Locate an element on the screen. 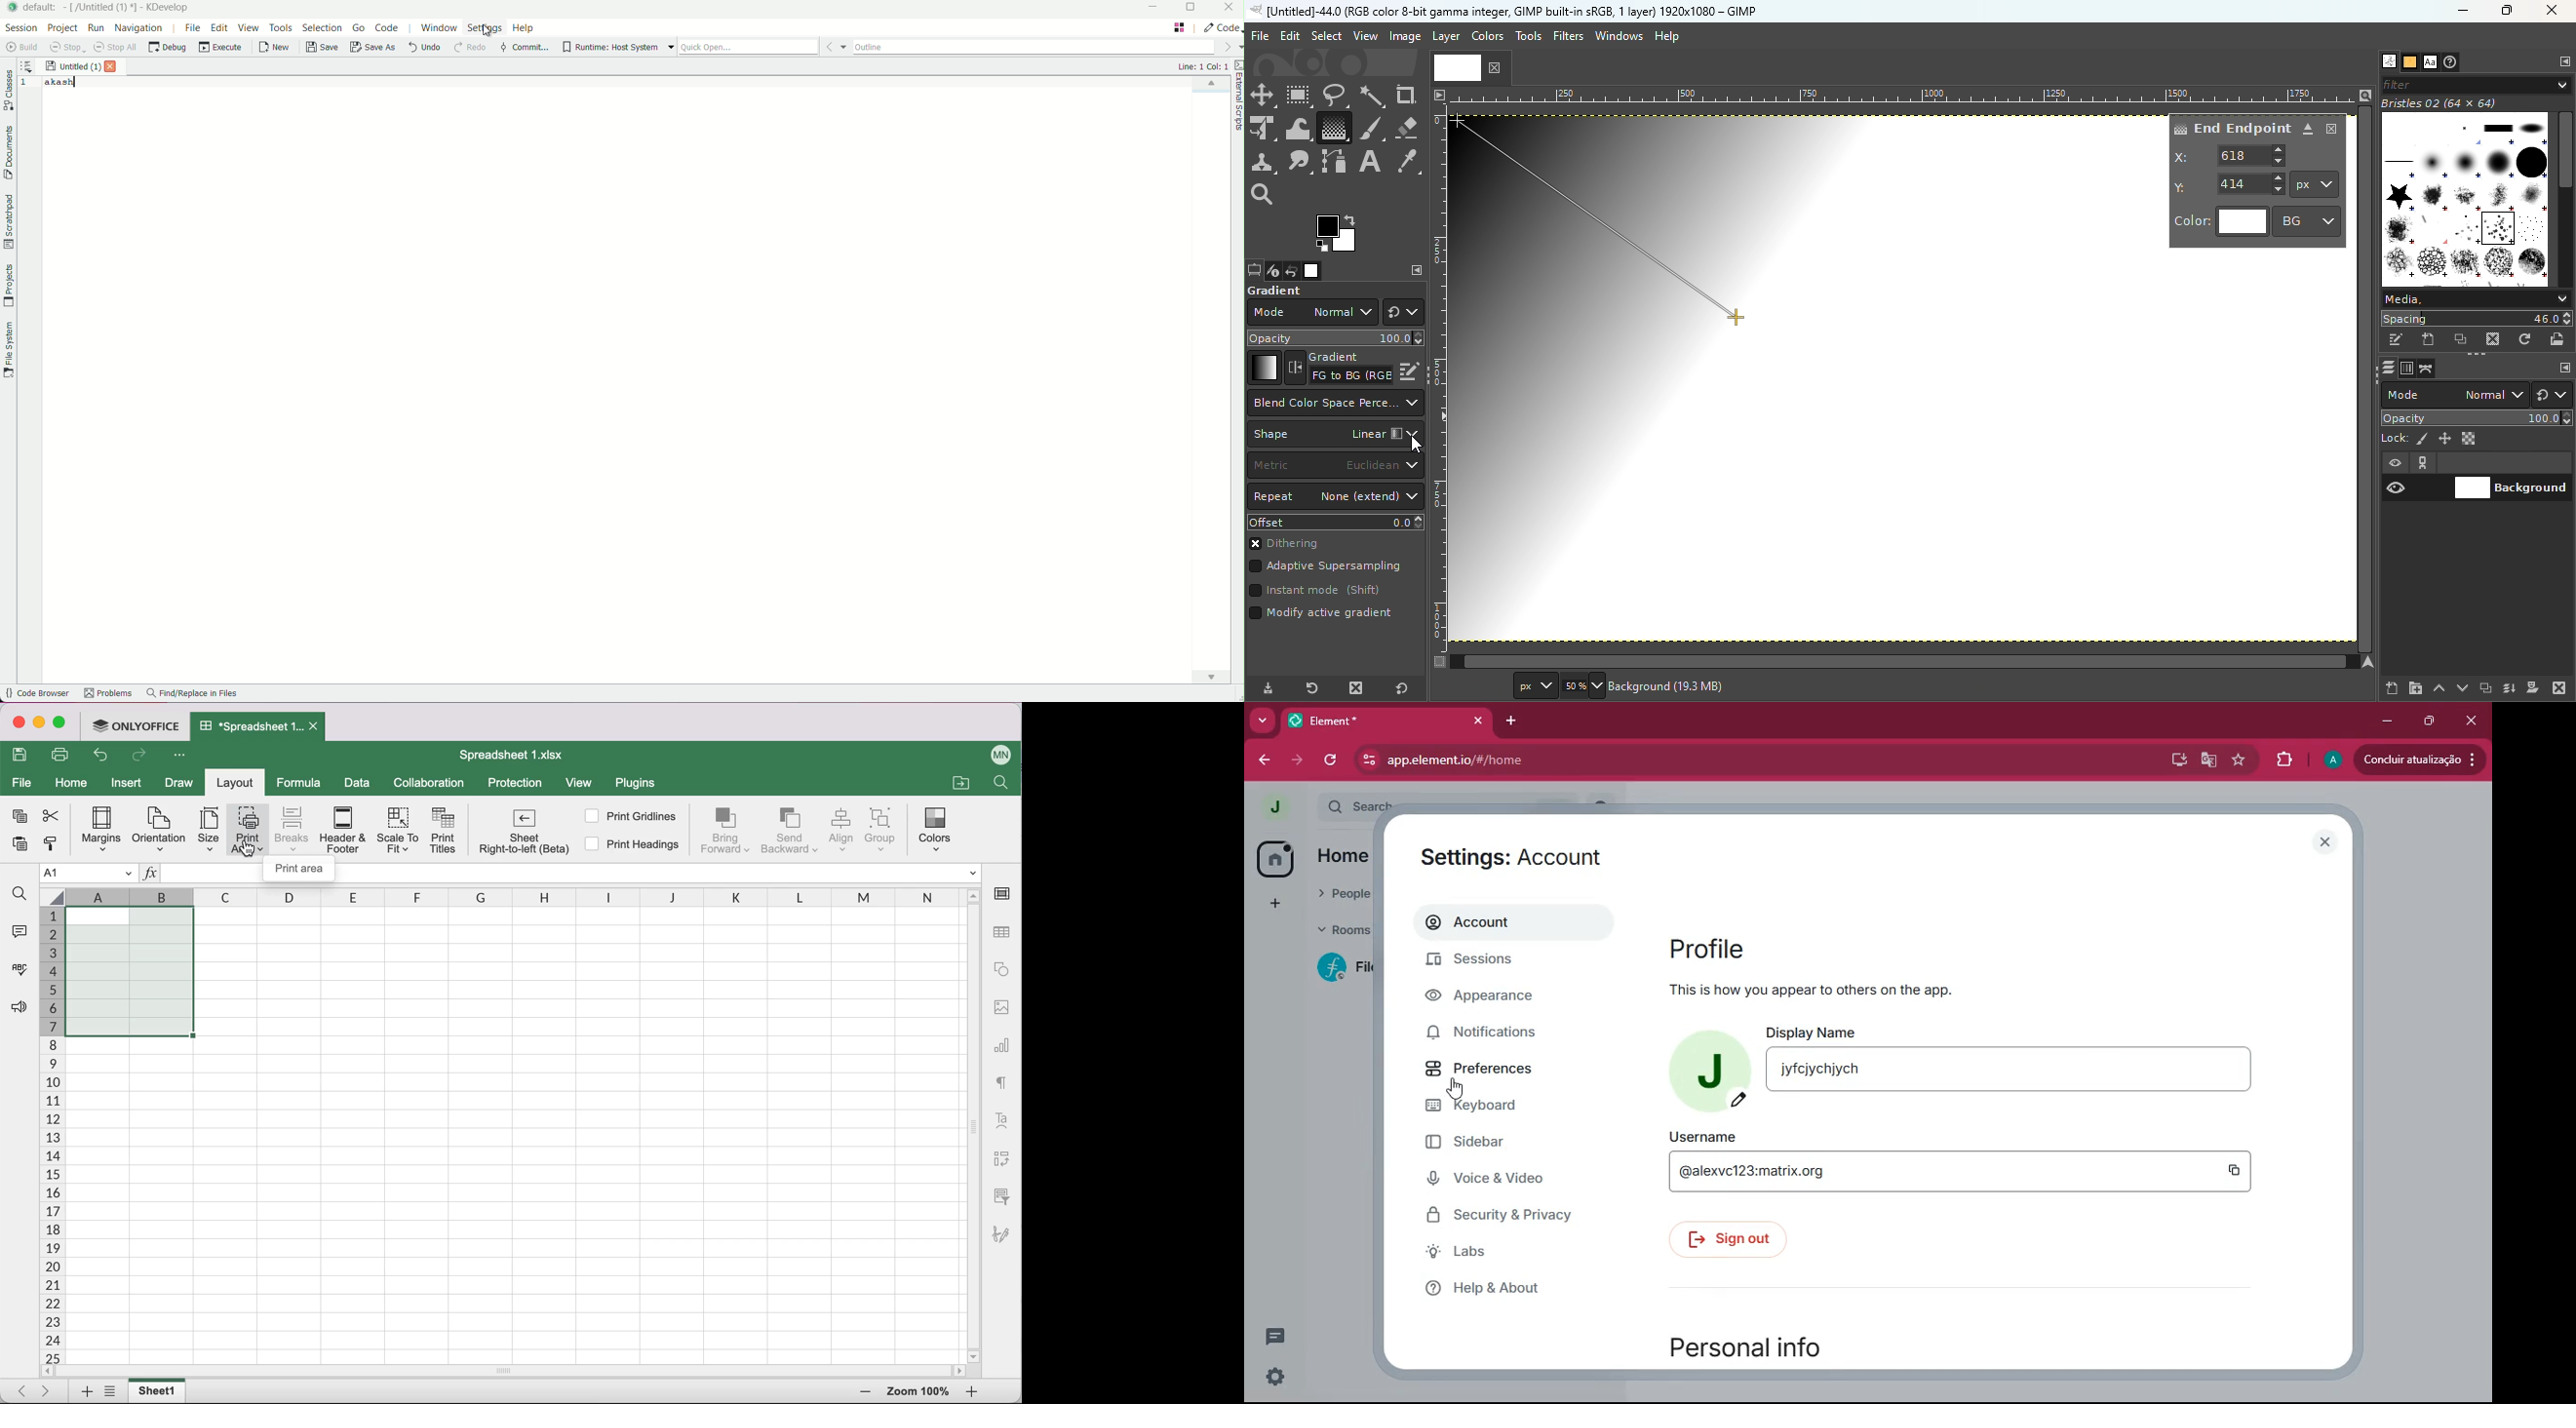  insert is located at coordinates (129, 785).